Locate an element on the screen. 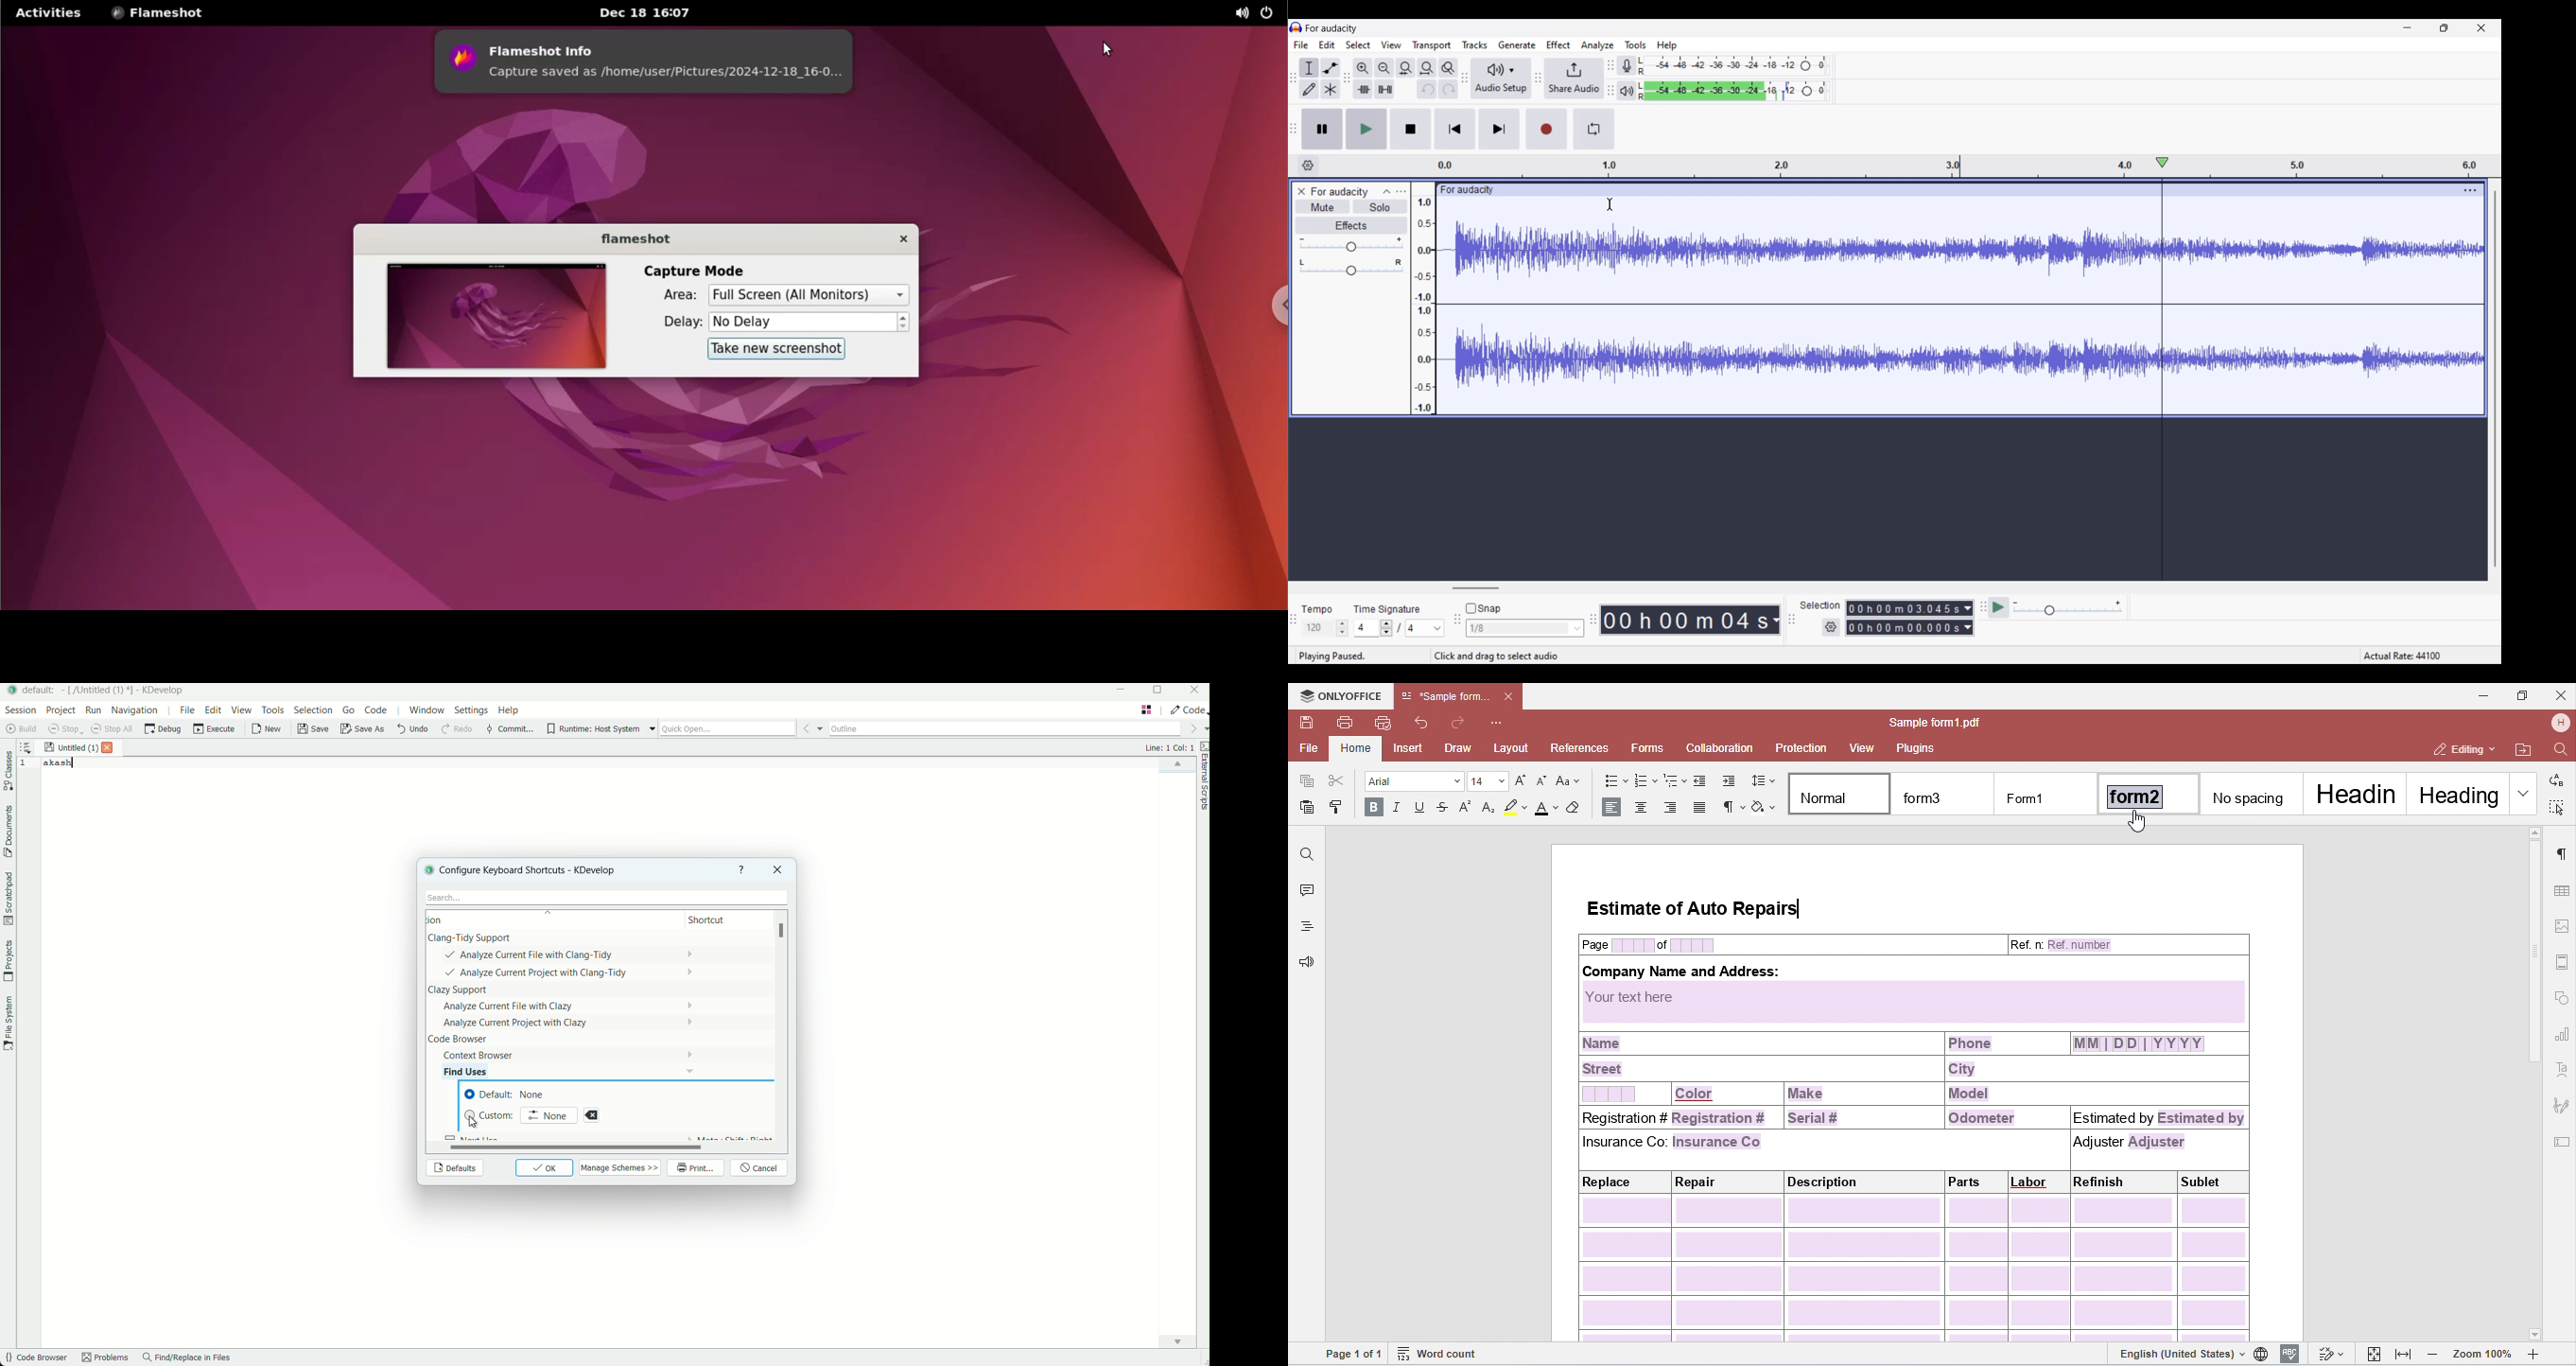  Tools menu is located at coordinates (1636, 45).